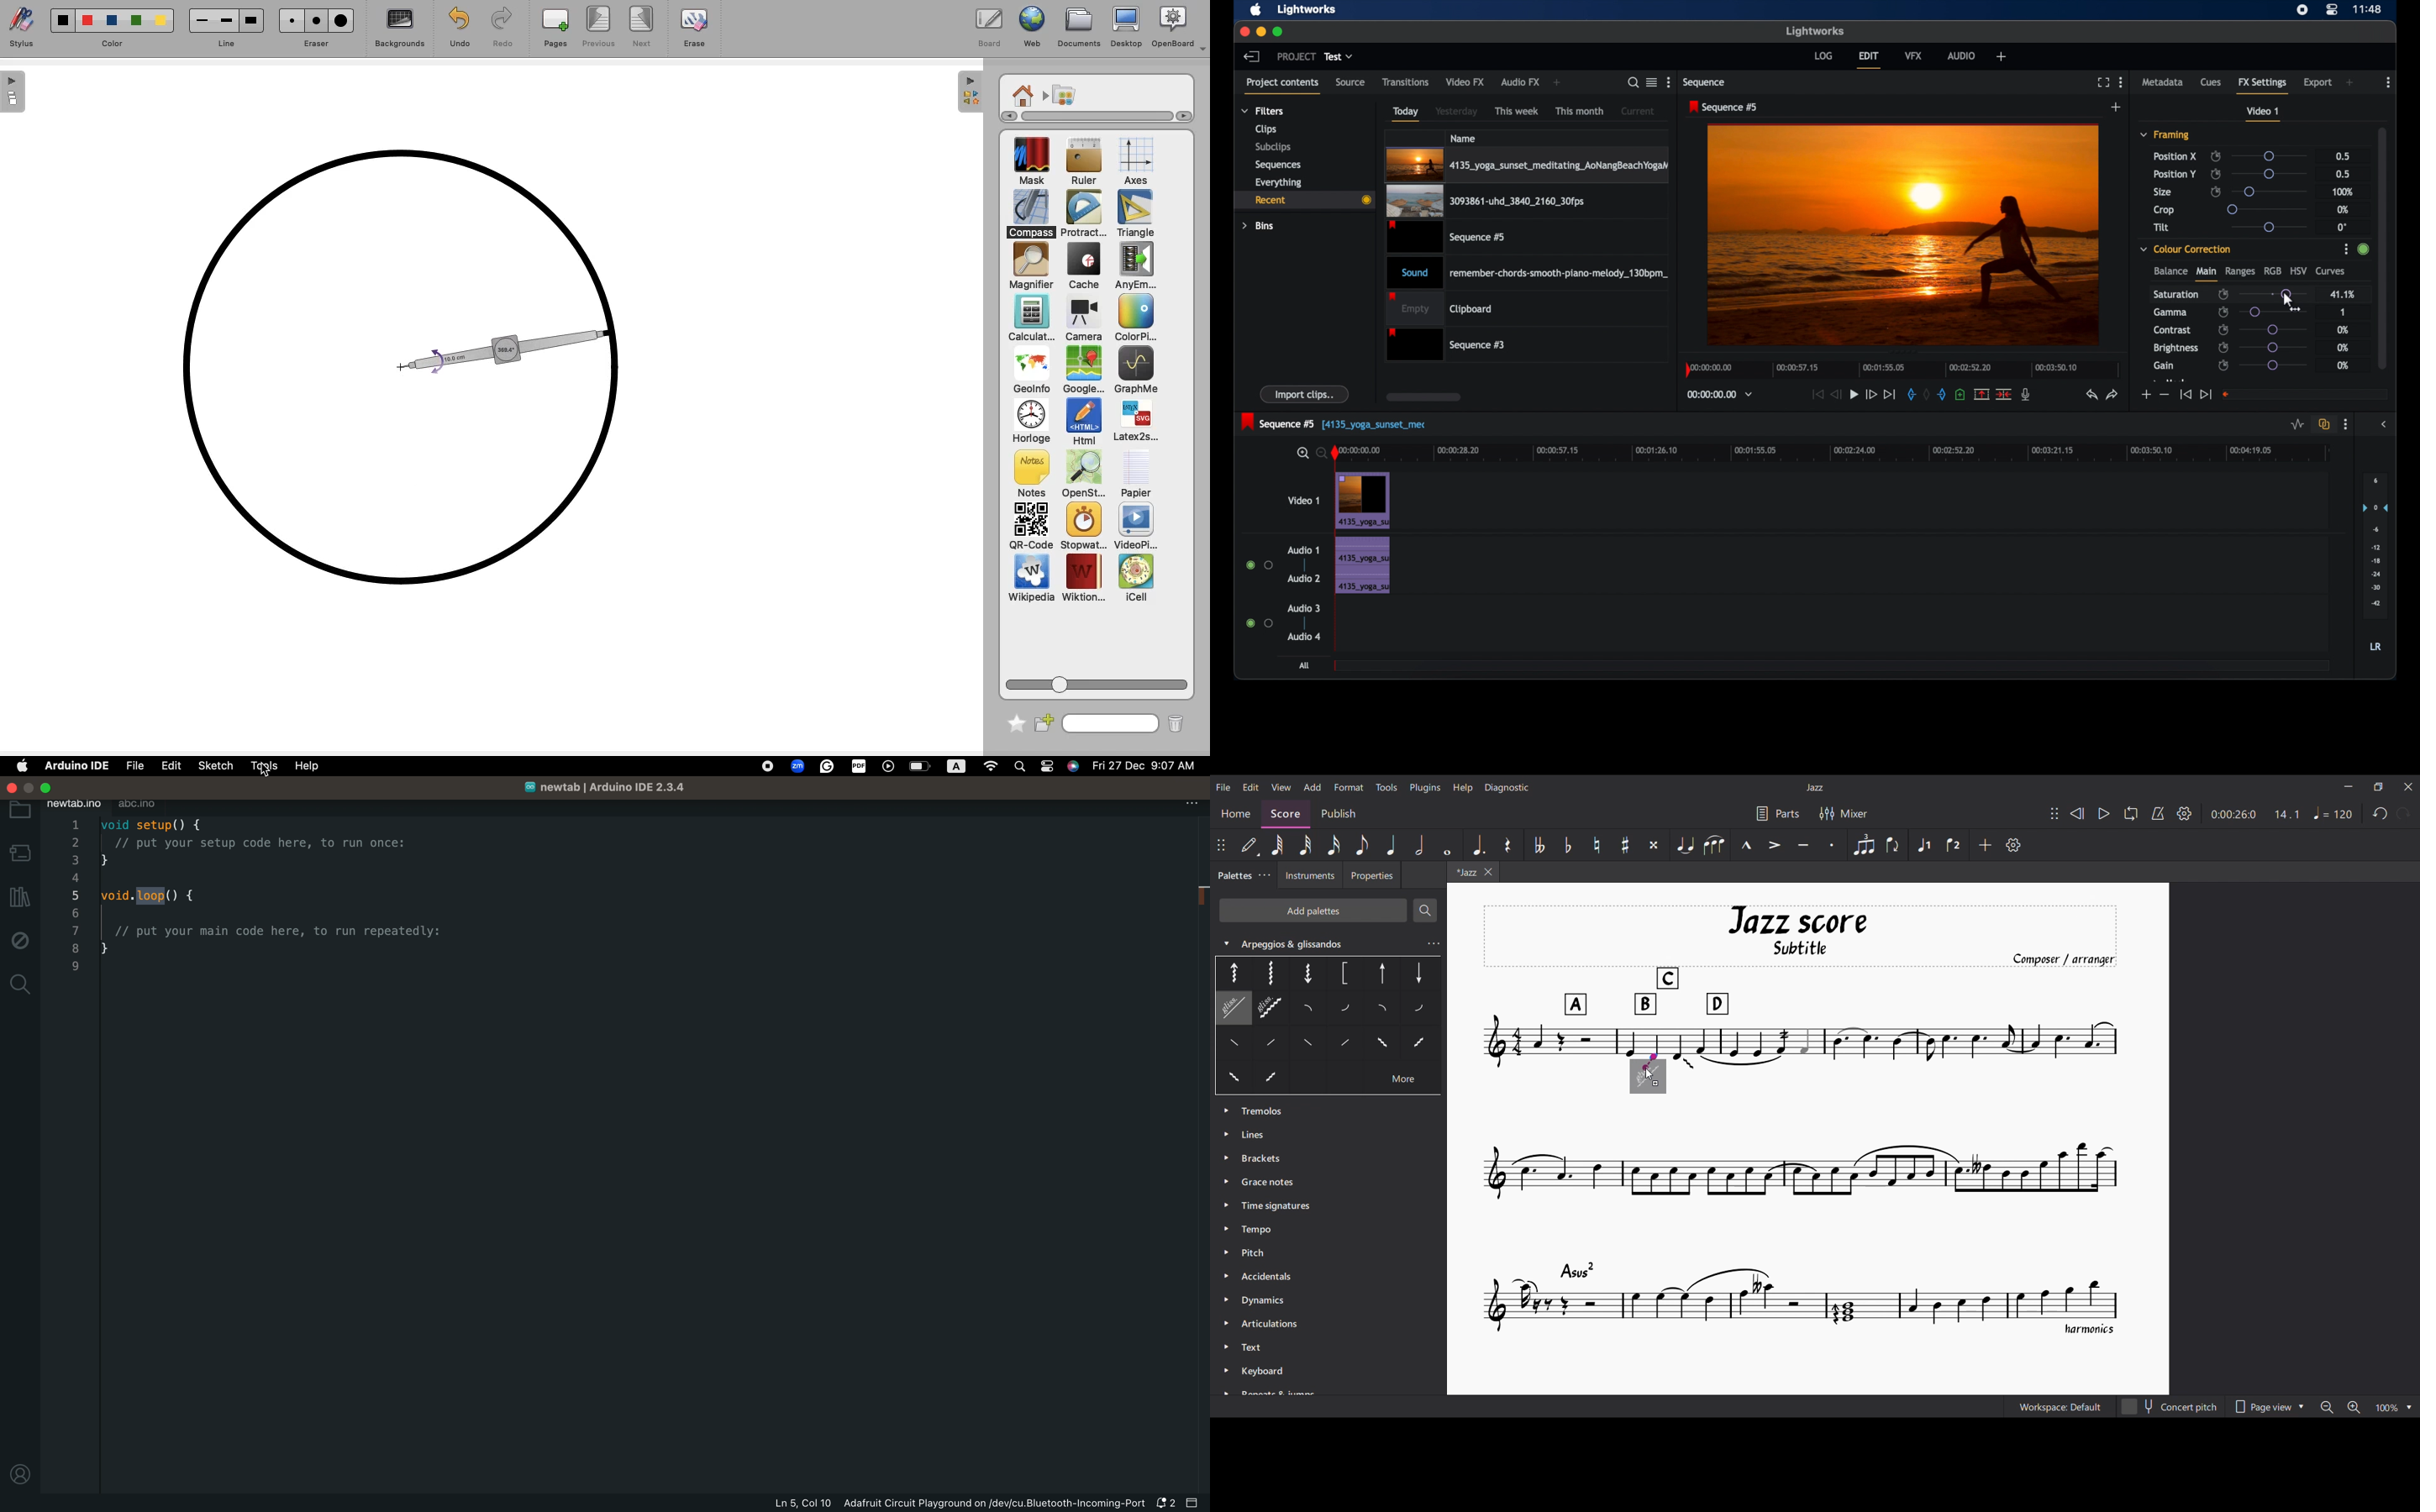 The image size is (2436, 1512). What do you see at coordinates (201, 19) in the screenshot?
I see `line1` at bounding box center [201, 19].